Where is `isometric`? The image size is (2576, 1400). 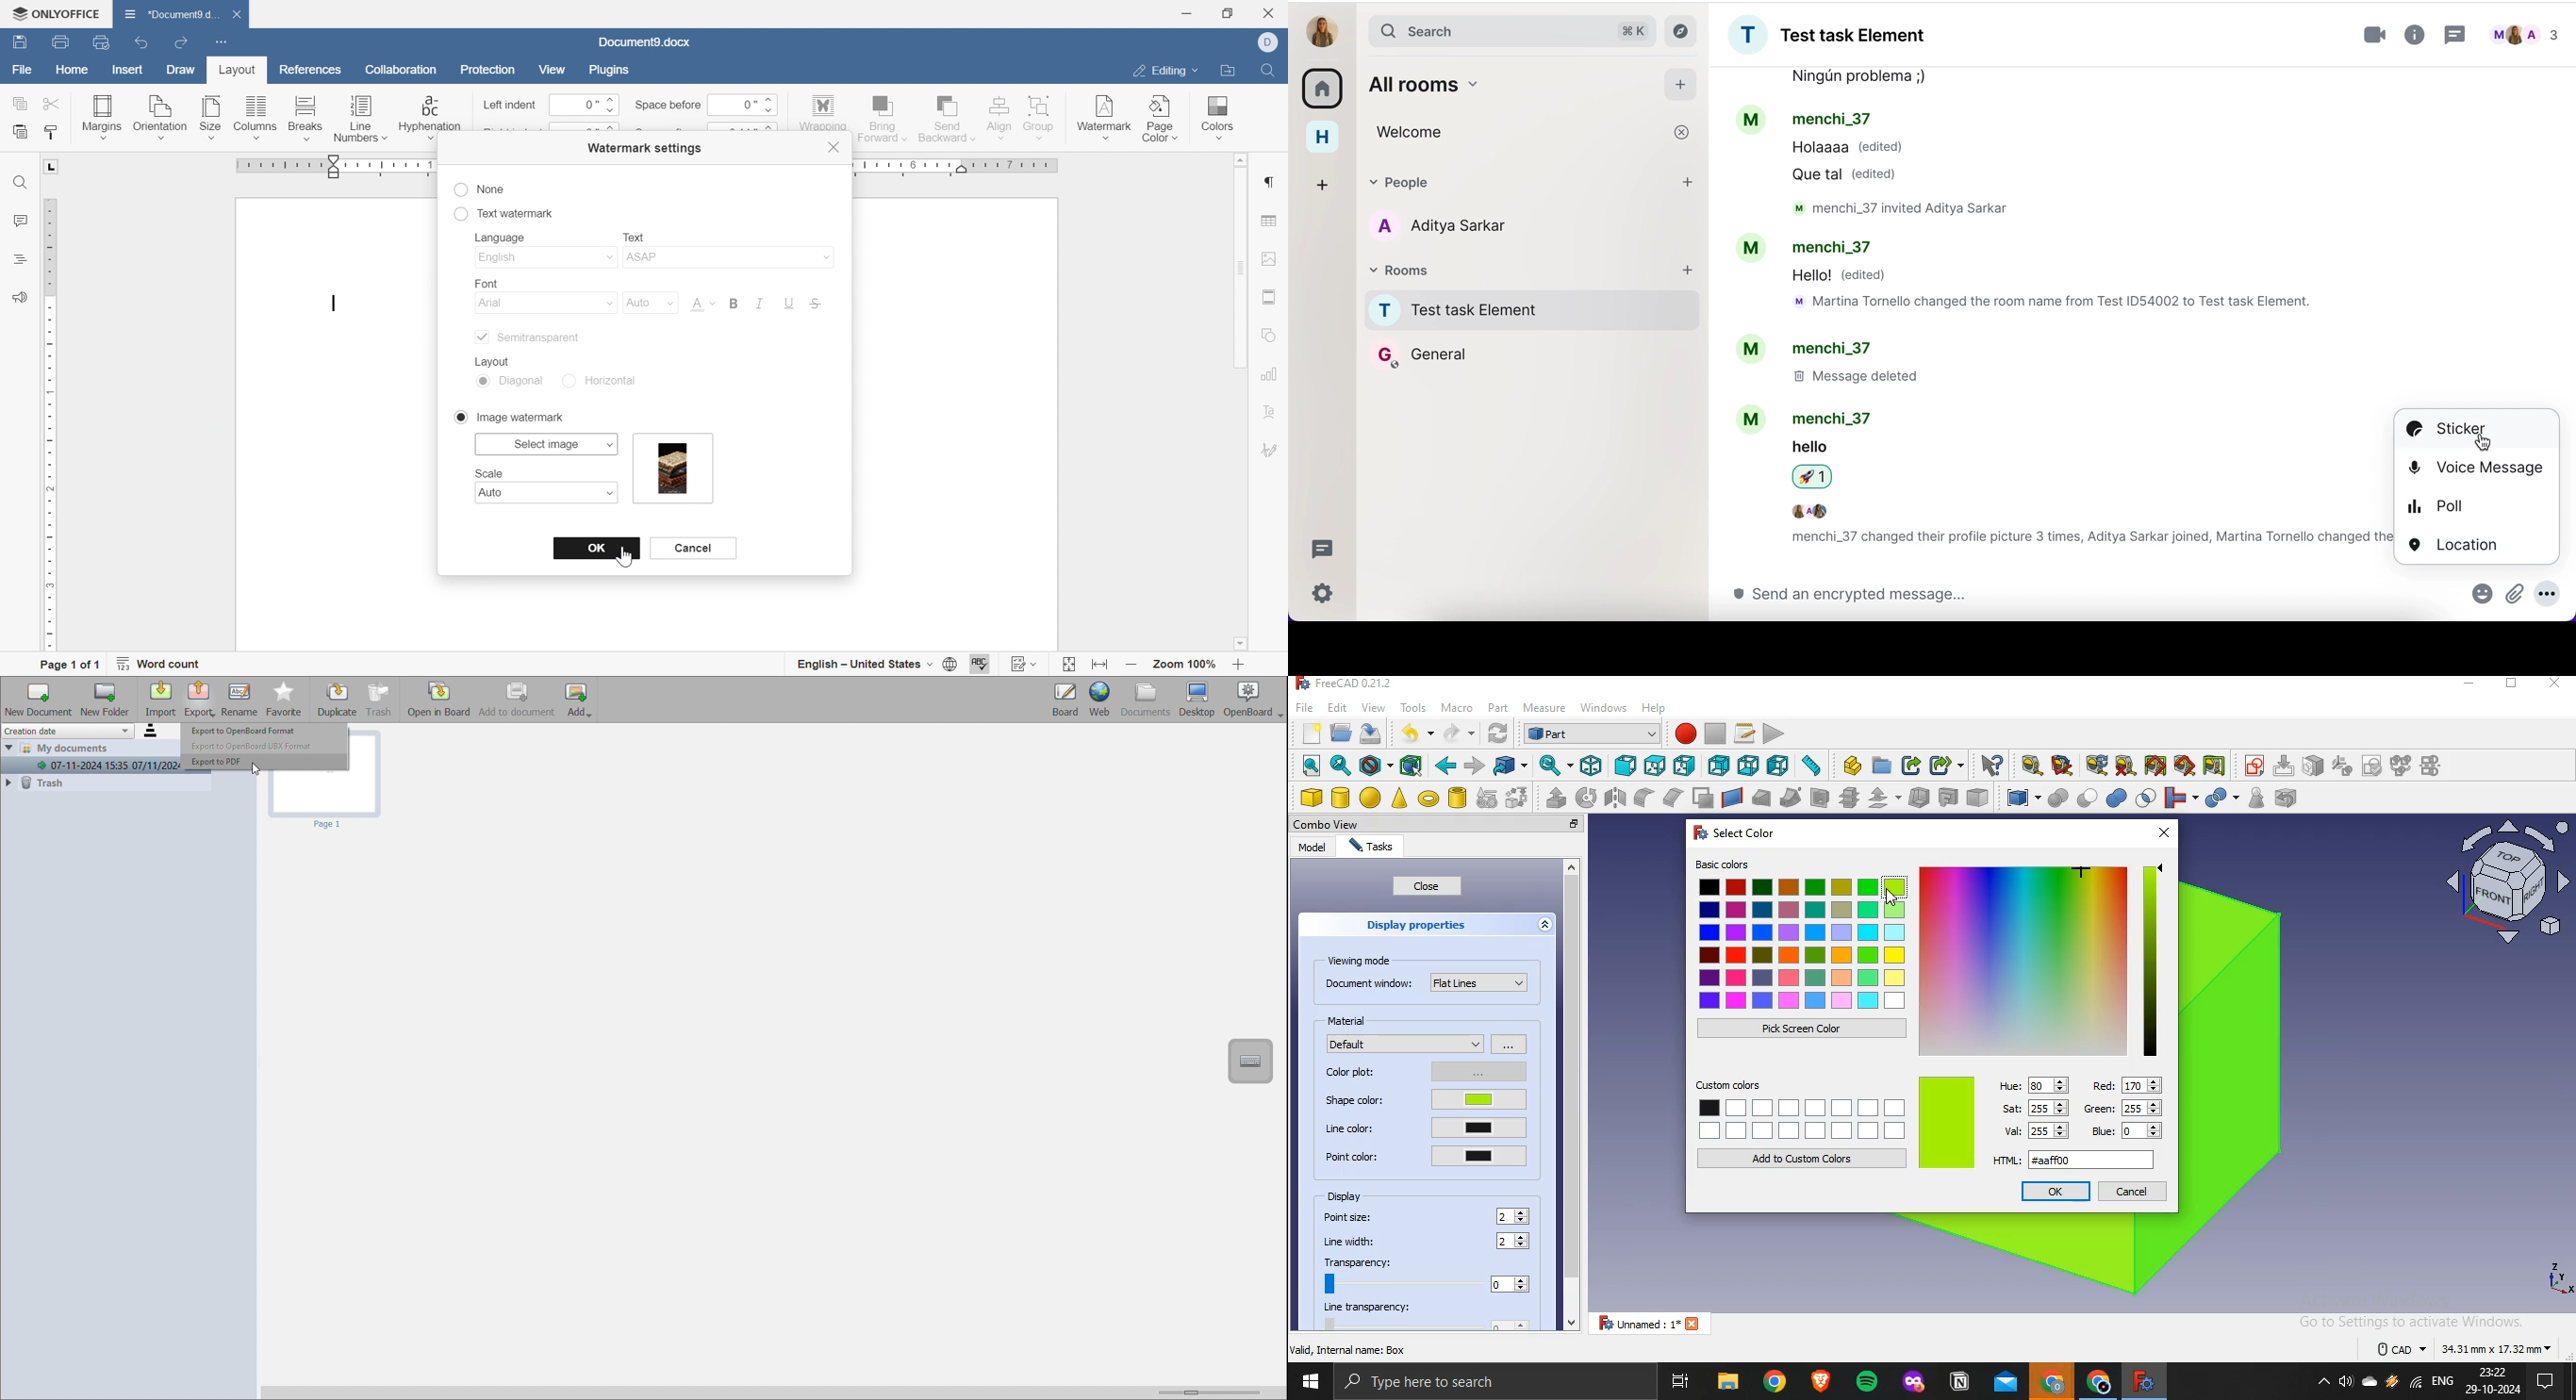
isometric is located at coordinates (1591, 765).